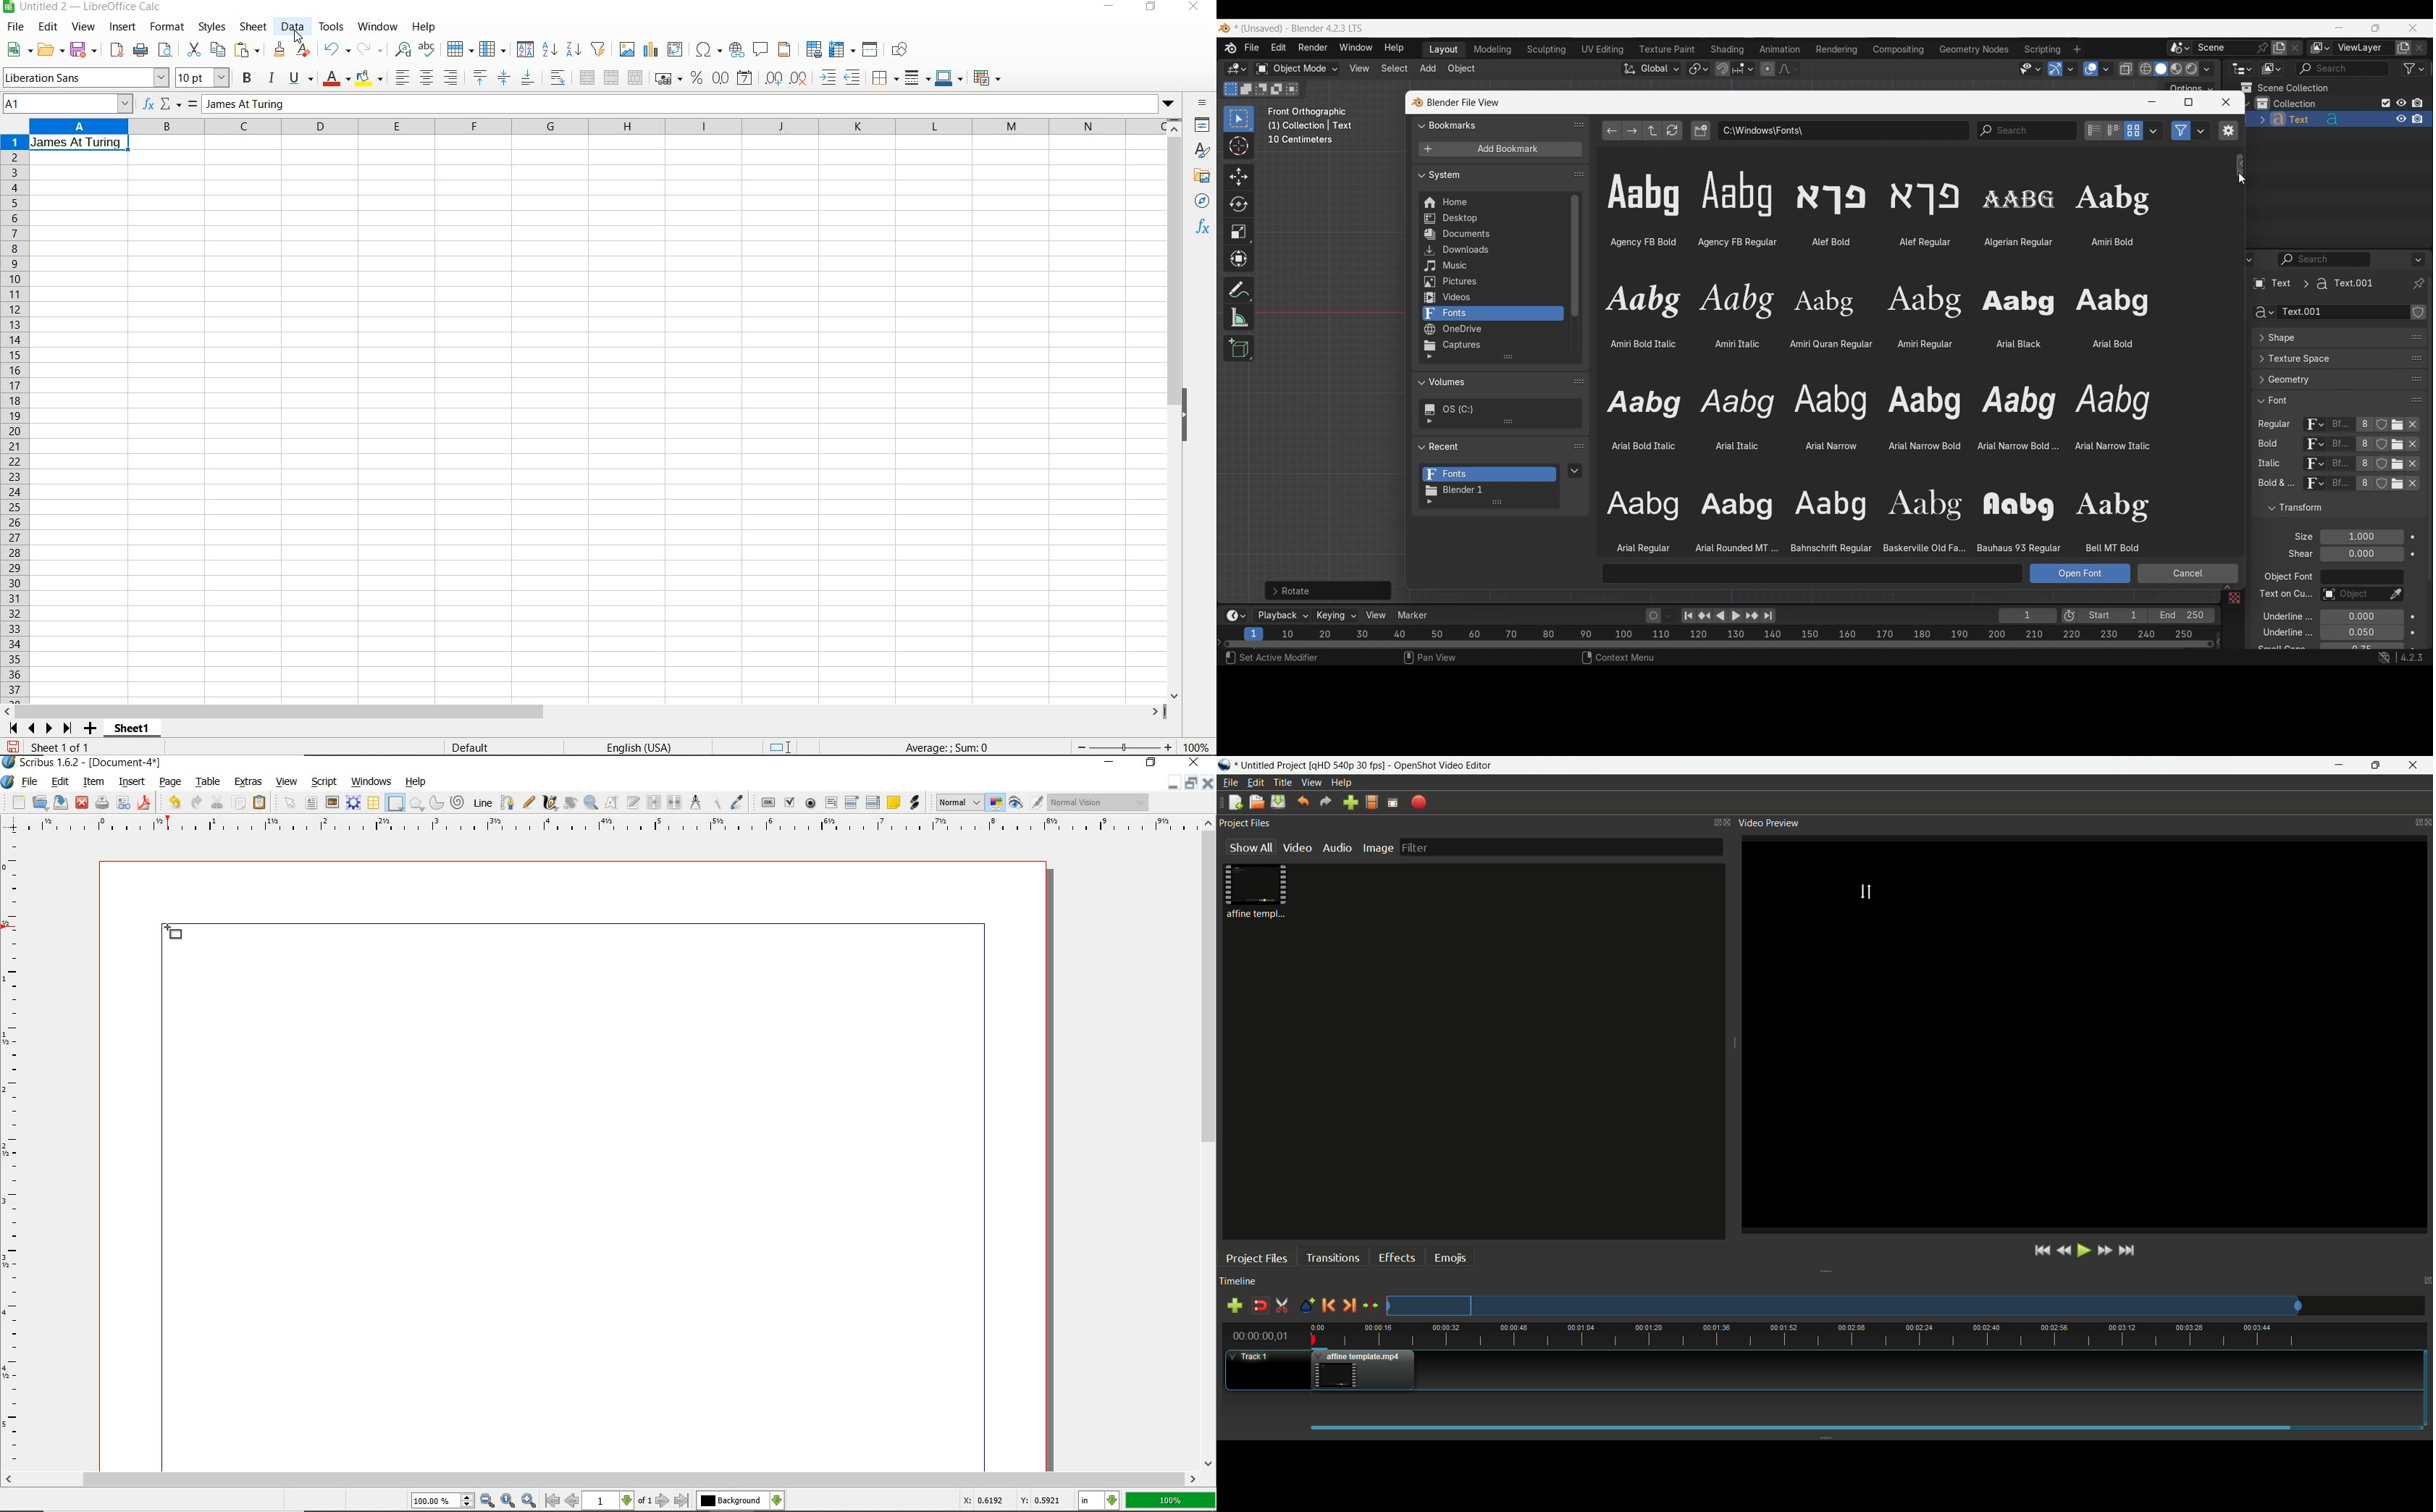 This screenshot has height=1512, width=2436. Describe the element at coordinates (2413, 591) in the screenshot. I see `Animate property of respective attribute` at that location.